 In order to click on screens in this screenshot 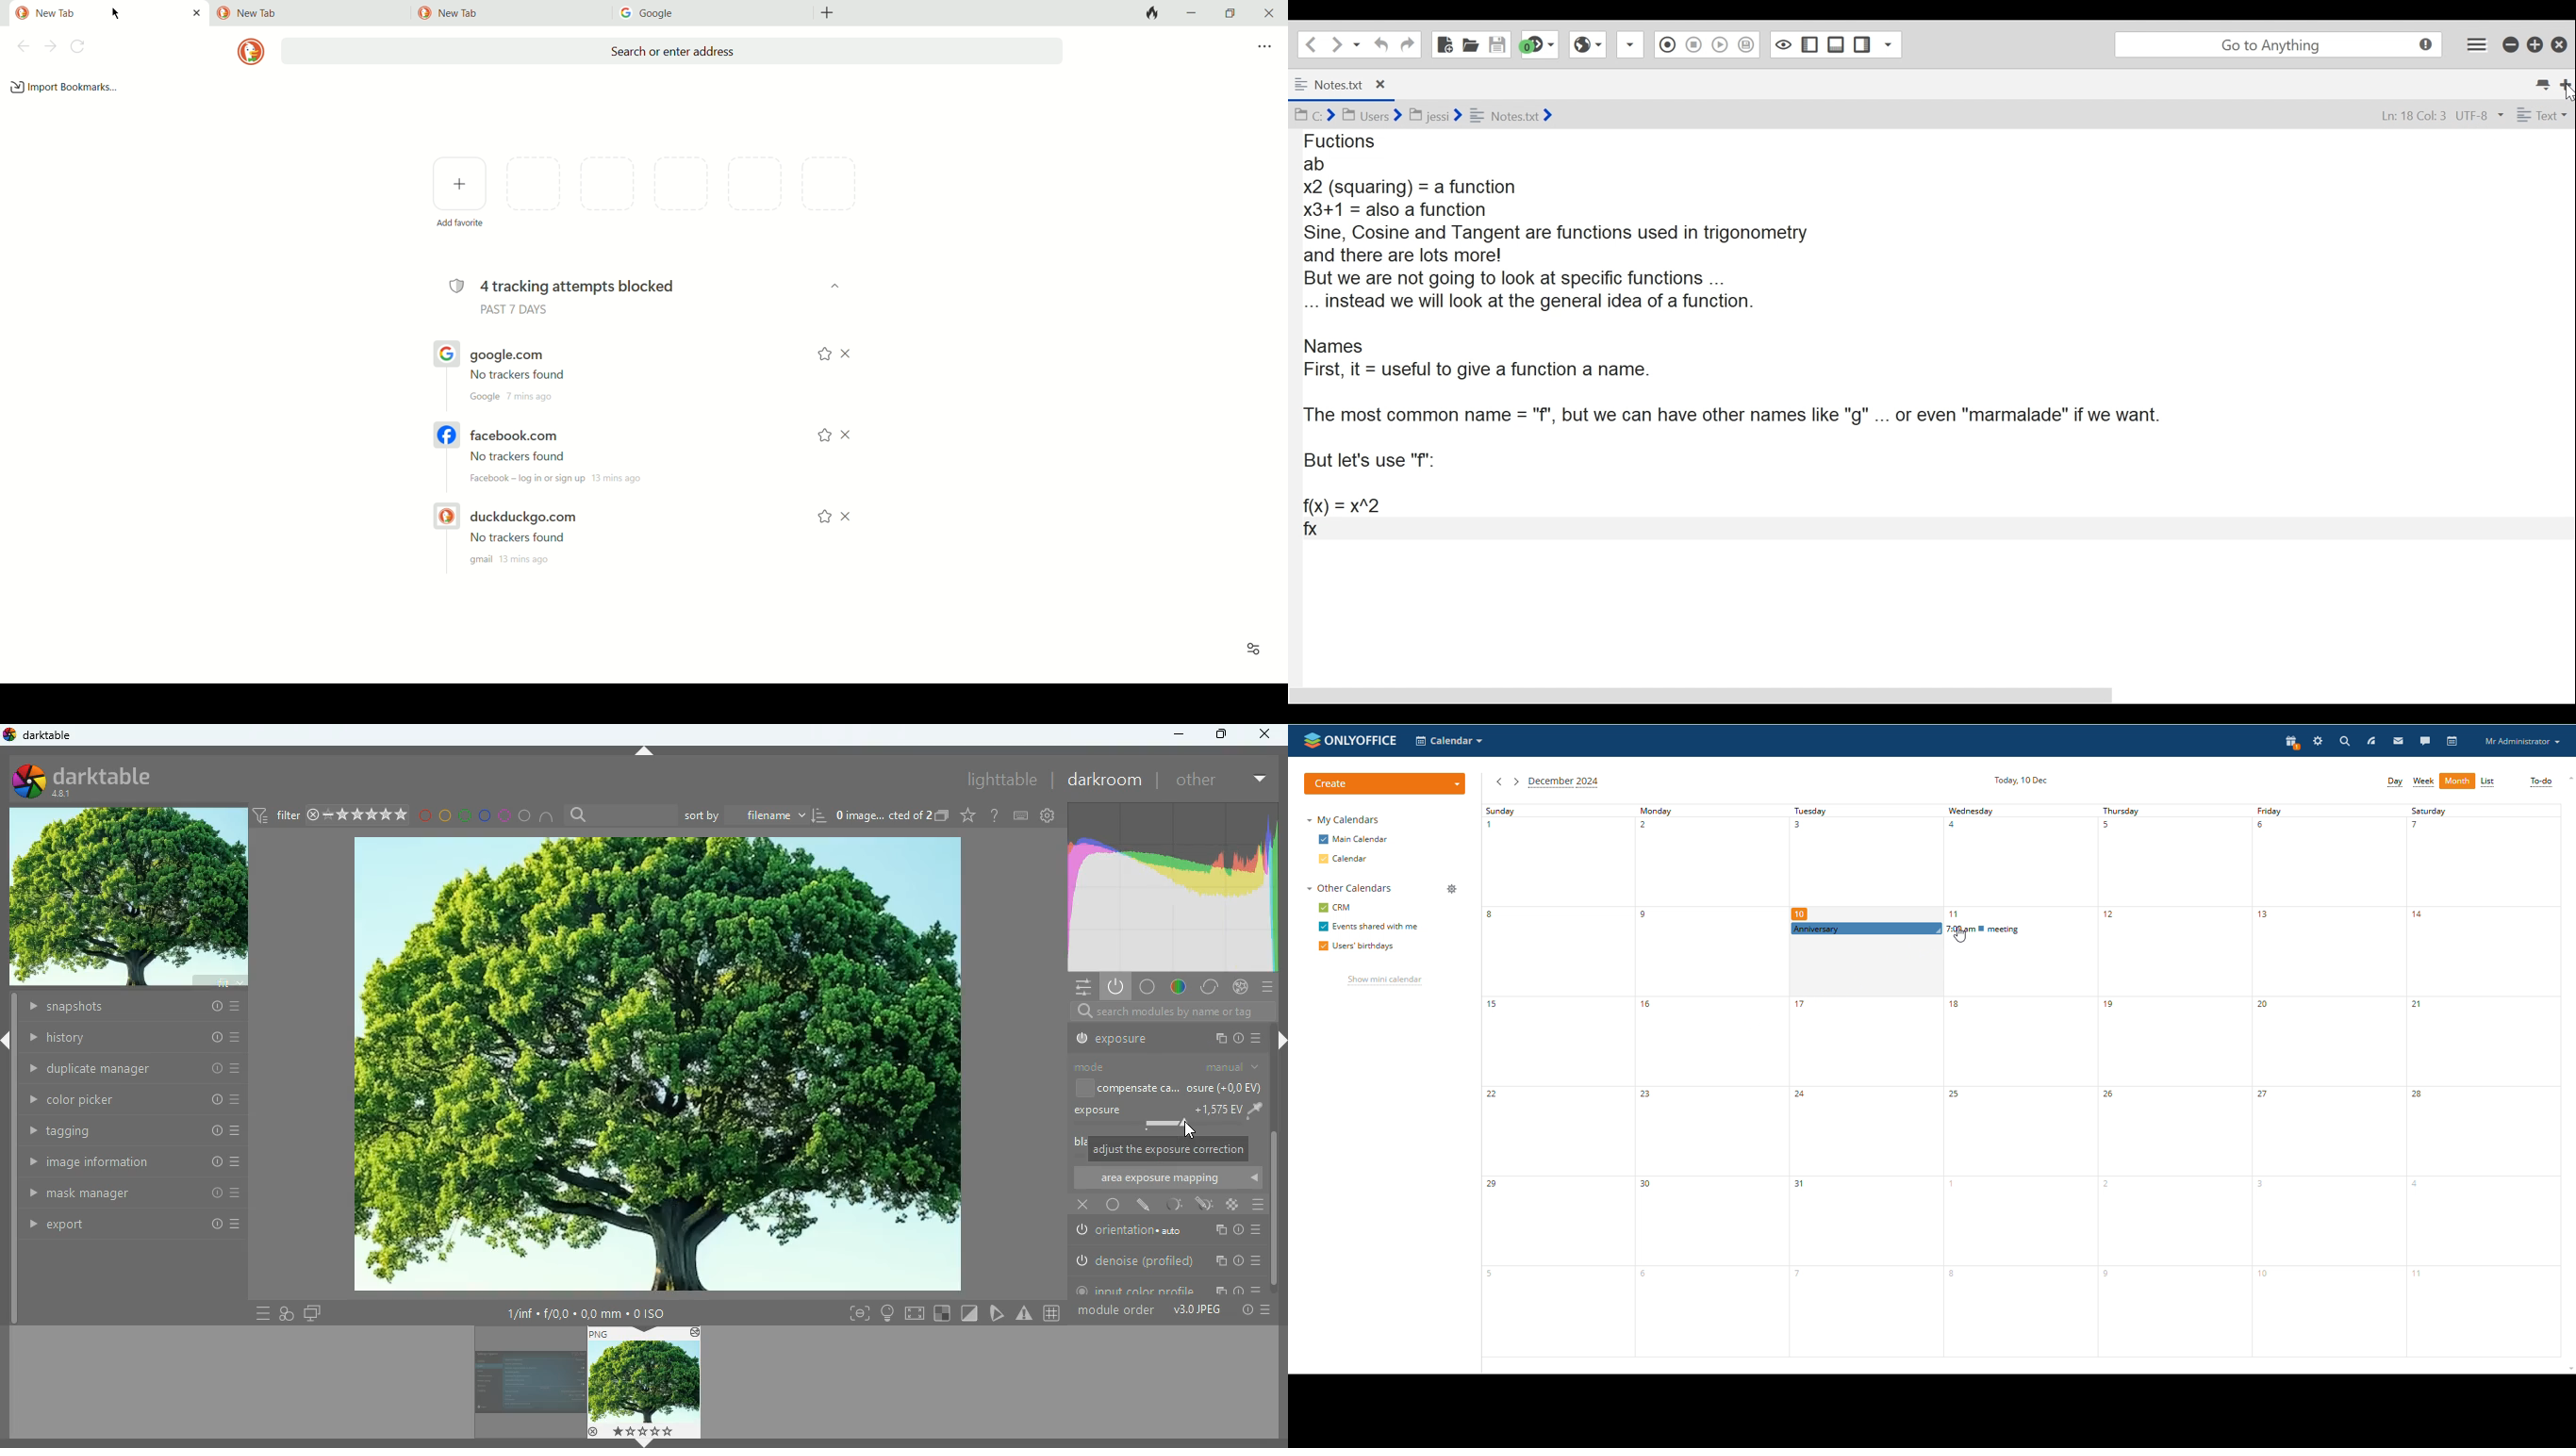, I will do `click(314, 1311)`.